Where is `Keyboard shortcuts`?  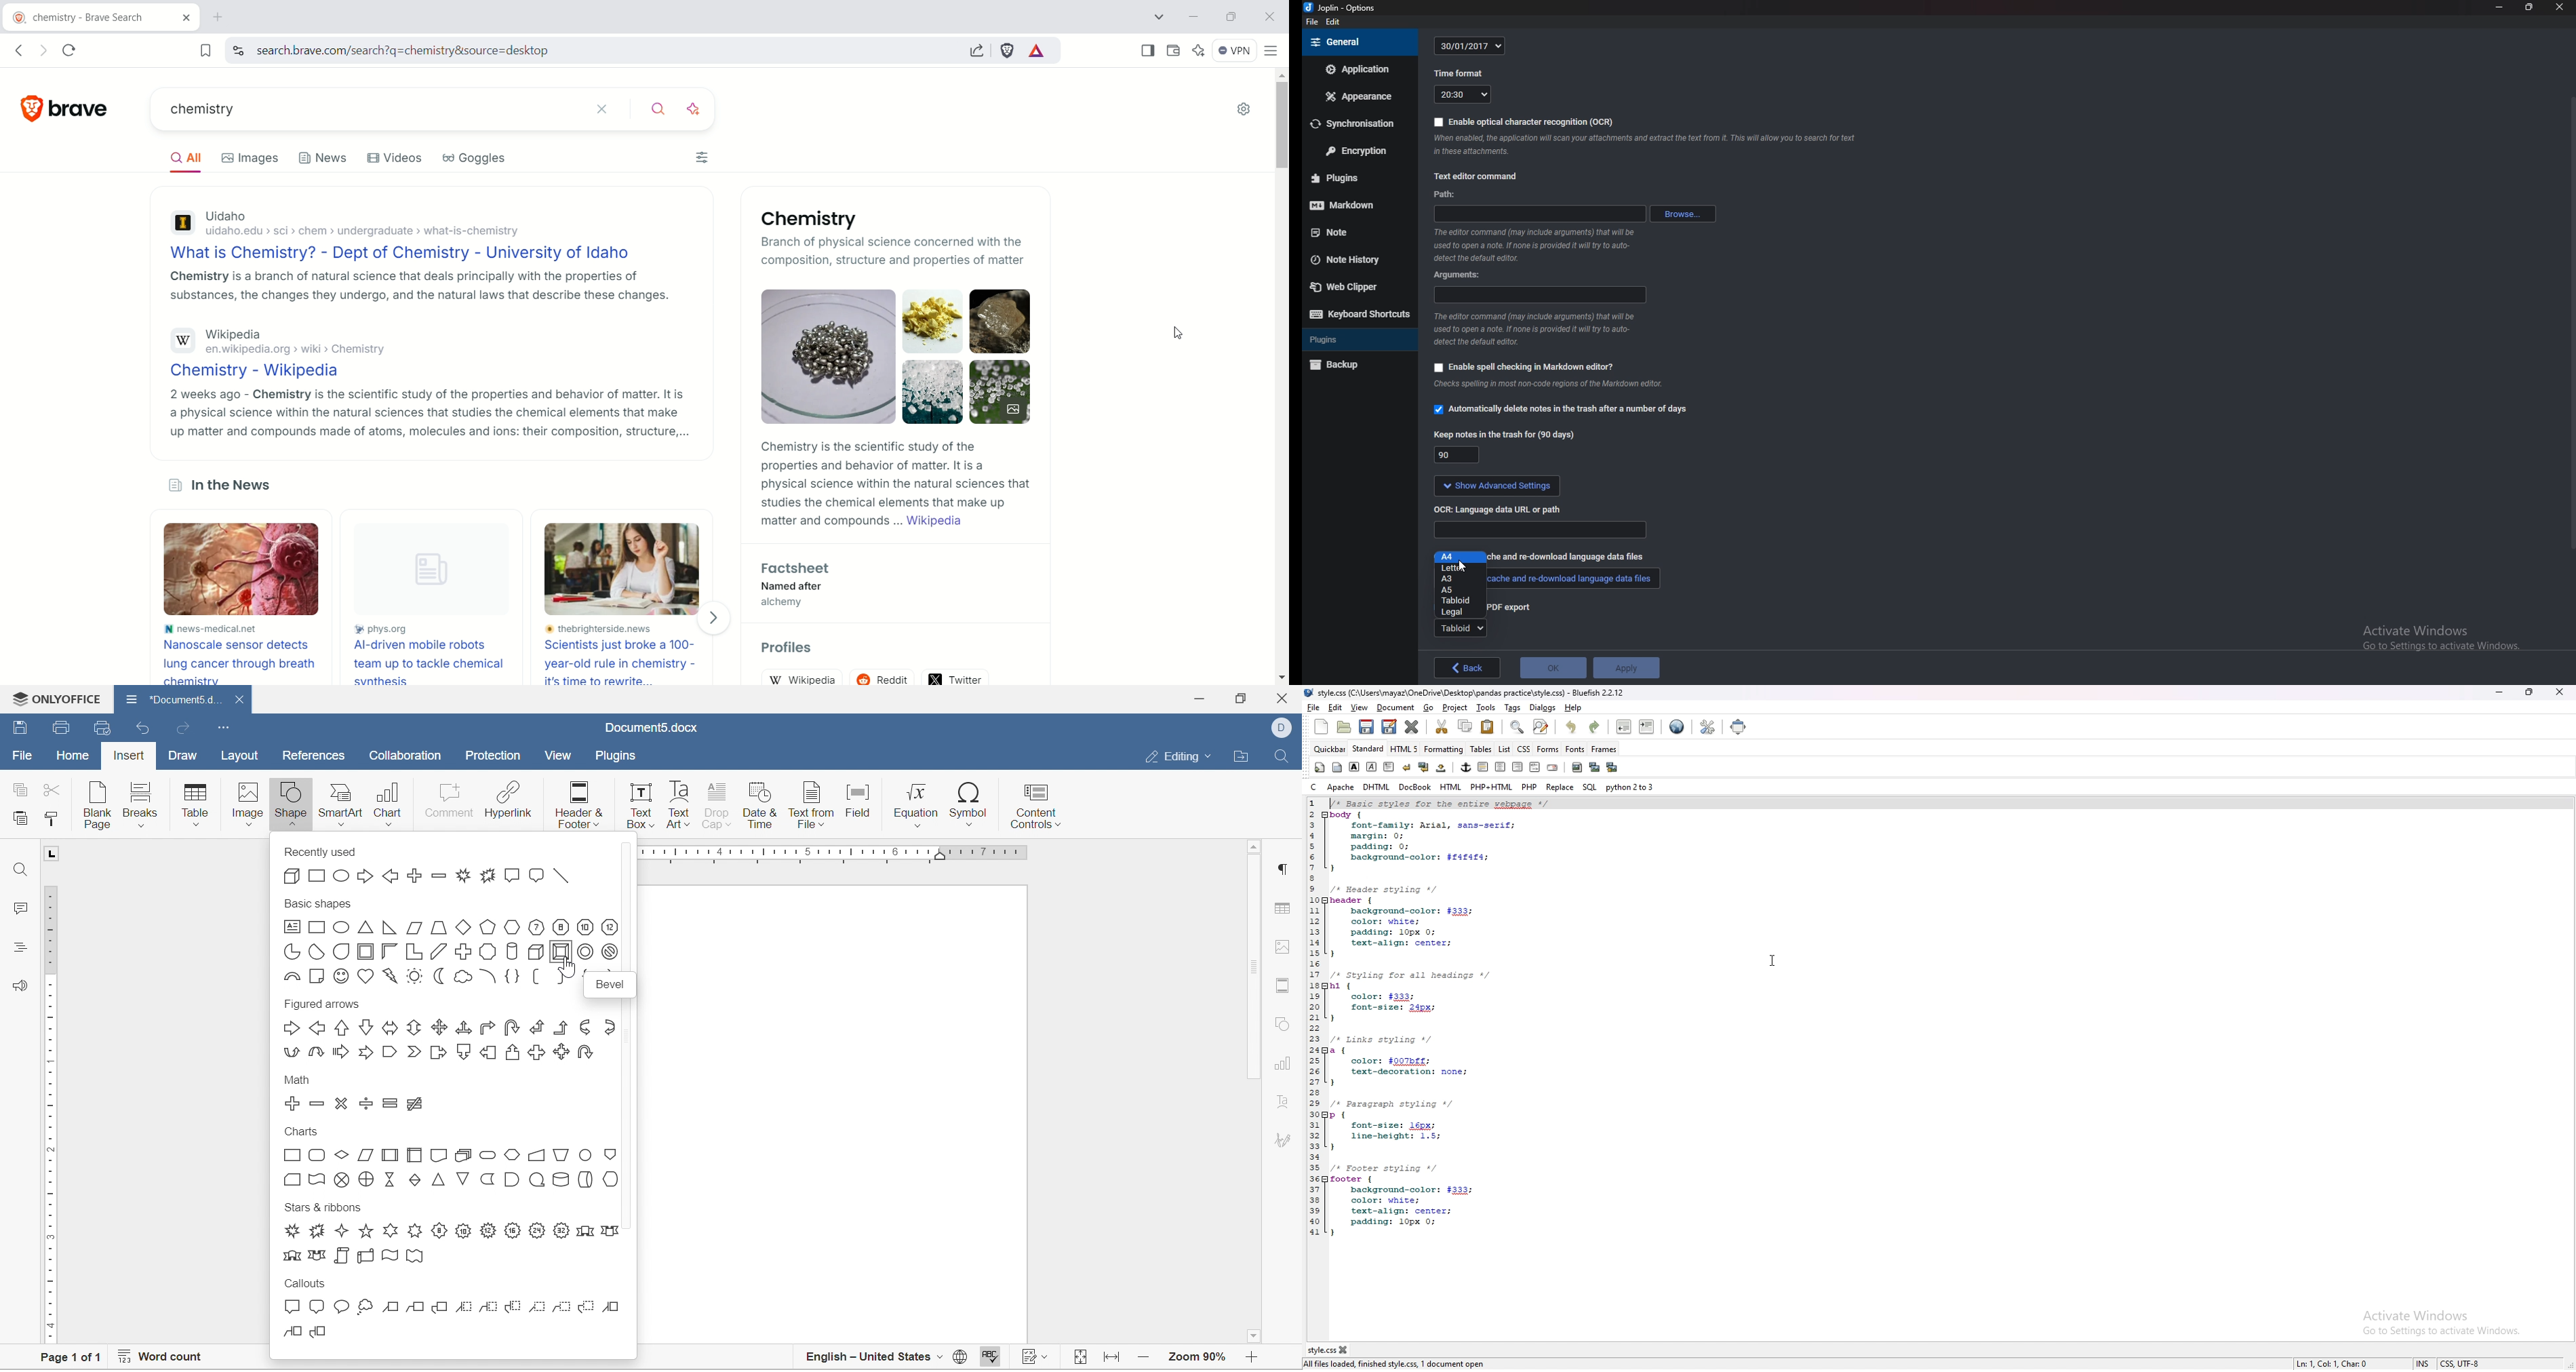
Keyboard shortcuts is located at coordinates (1359, 314).